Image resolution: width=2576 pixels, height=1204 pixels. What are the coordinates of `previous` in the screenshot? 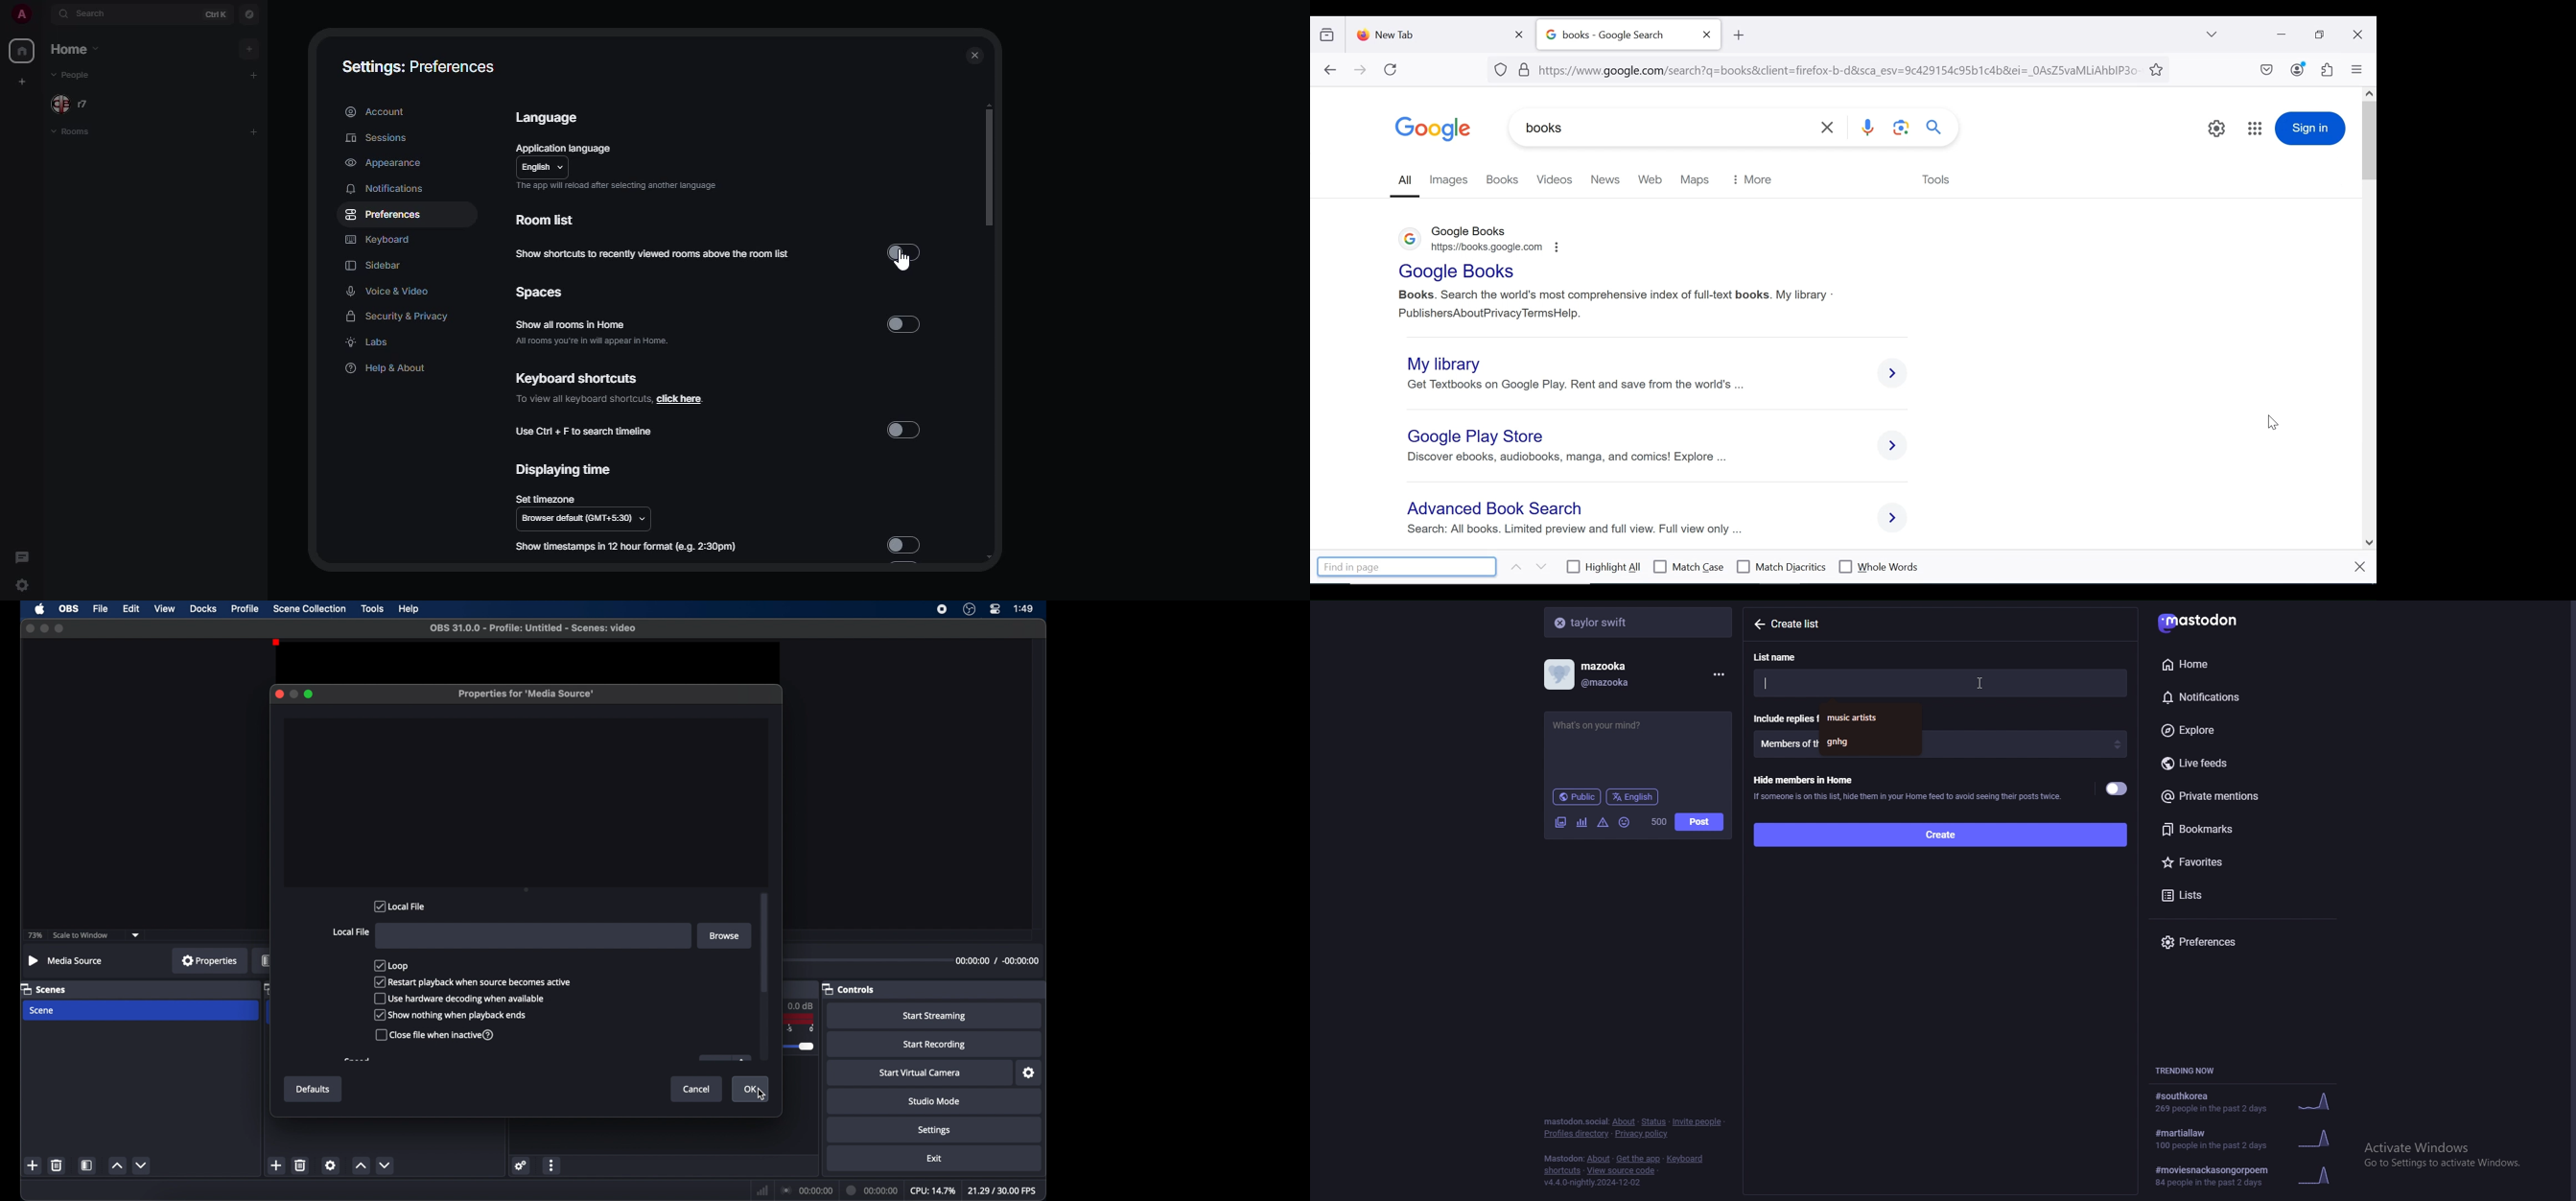 It's located at (1514, 567).